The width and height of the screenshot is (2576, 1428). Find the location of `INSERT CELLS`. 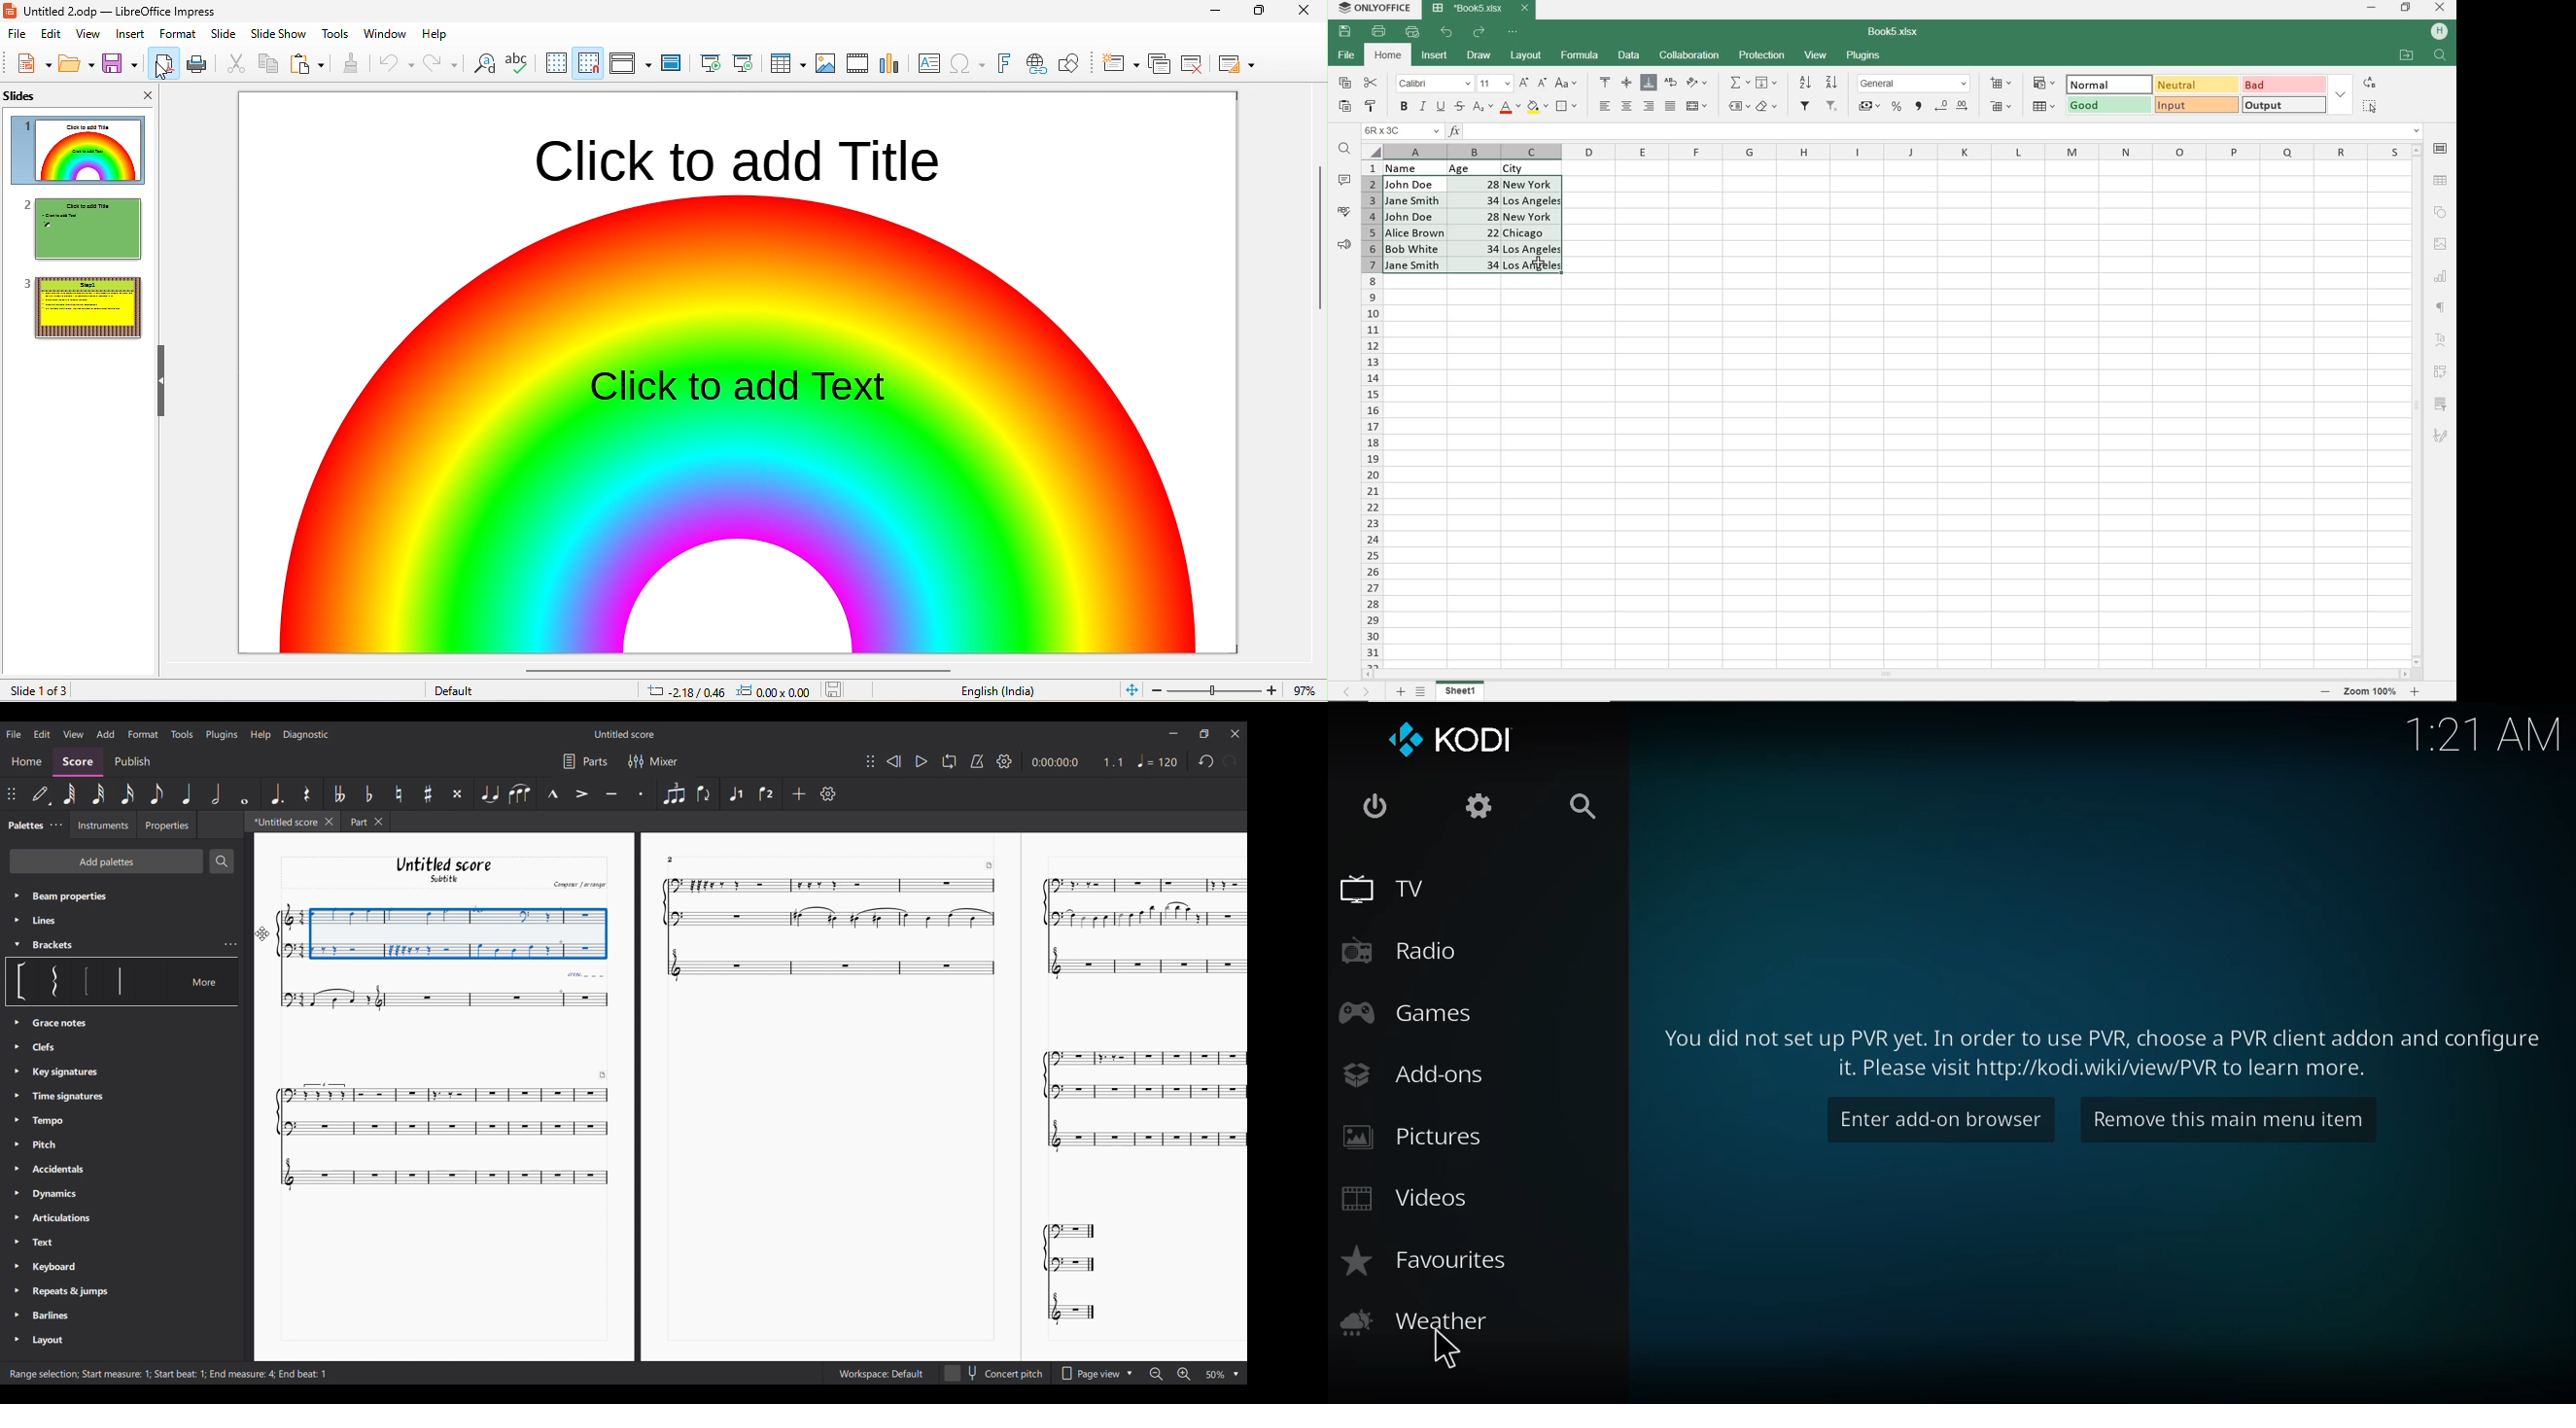

INSERT CELLS is located at coordinates (2004, 82).